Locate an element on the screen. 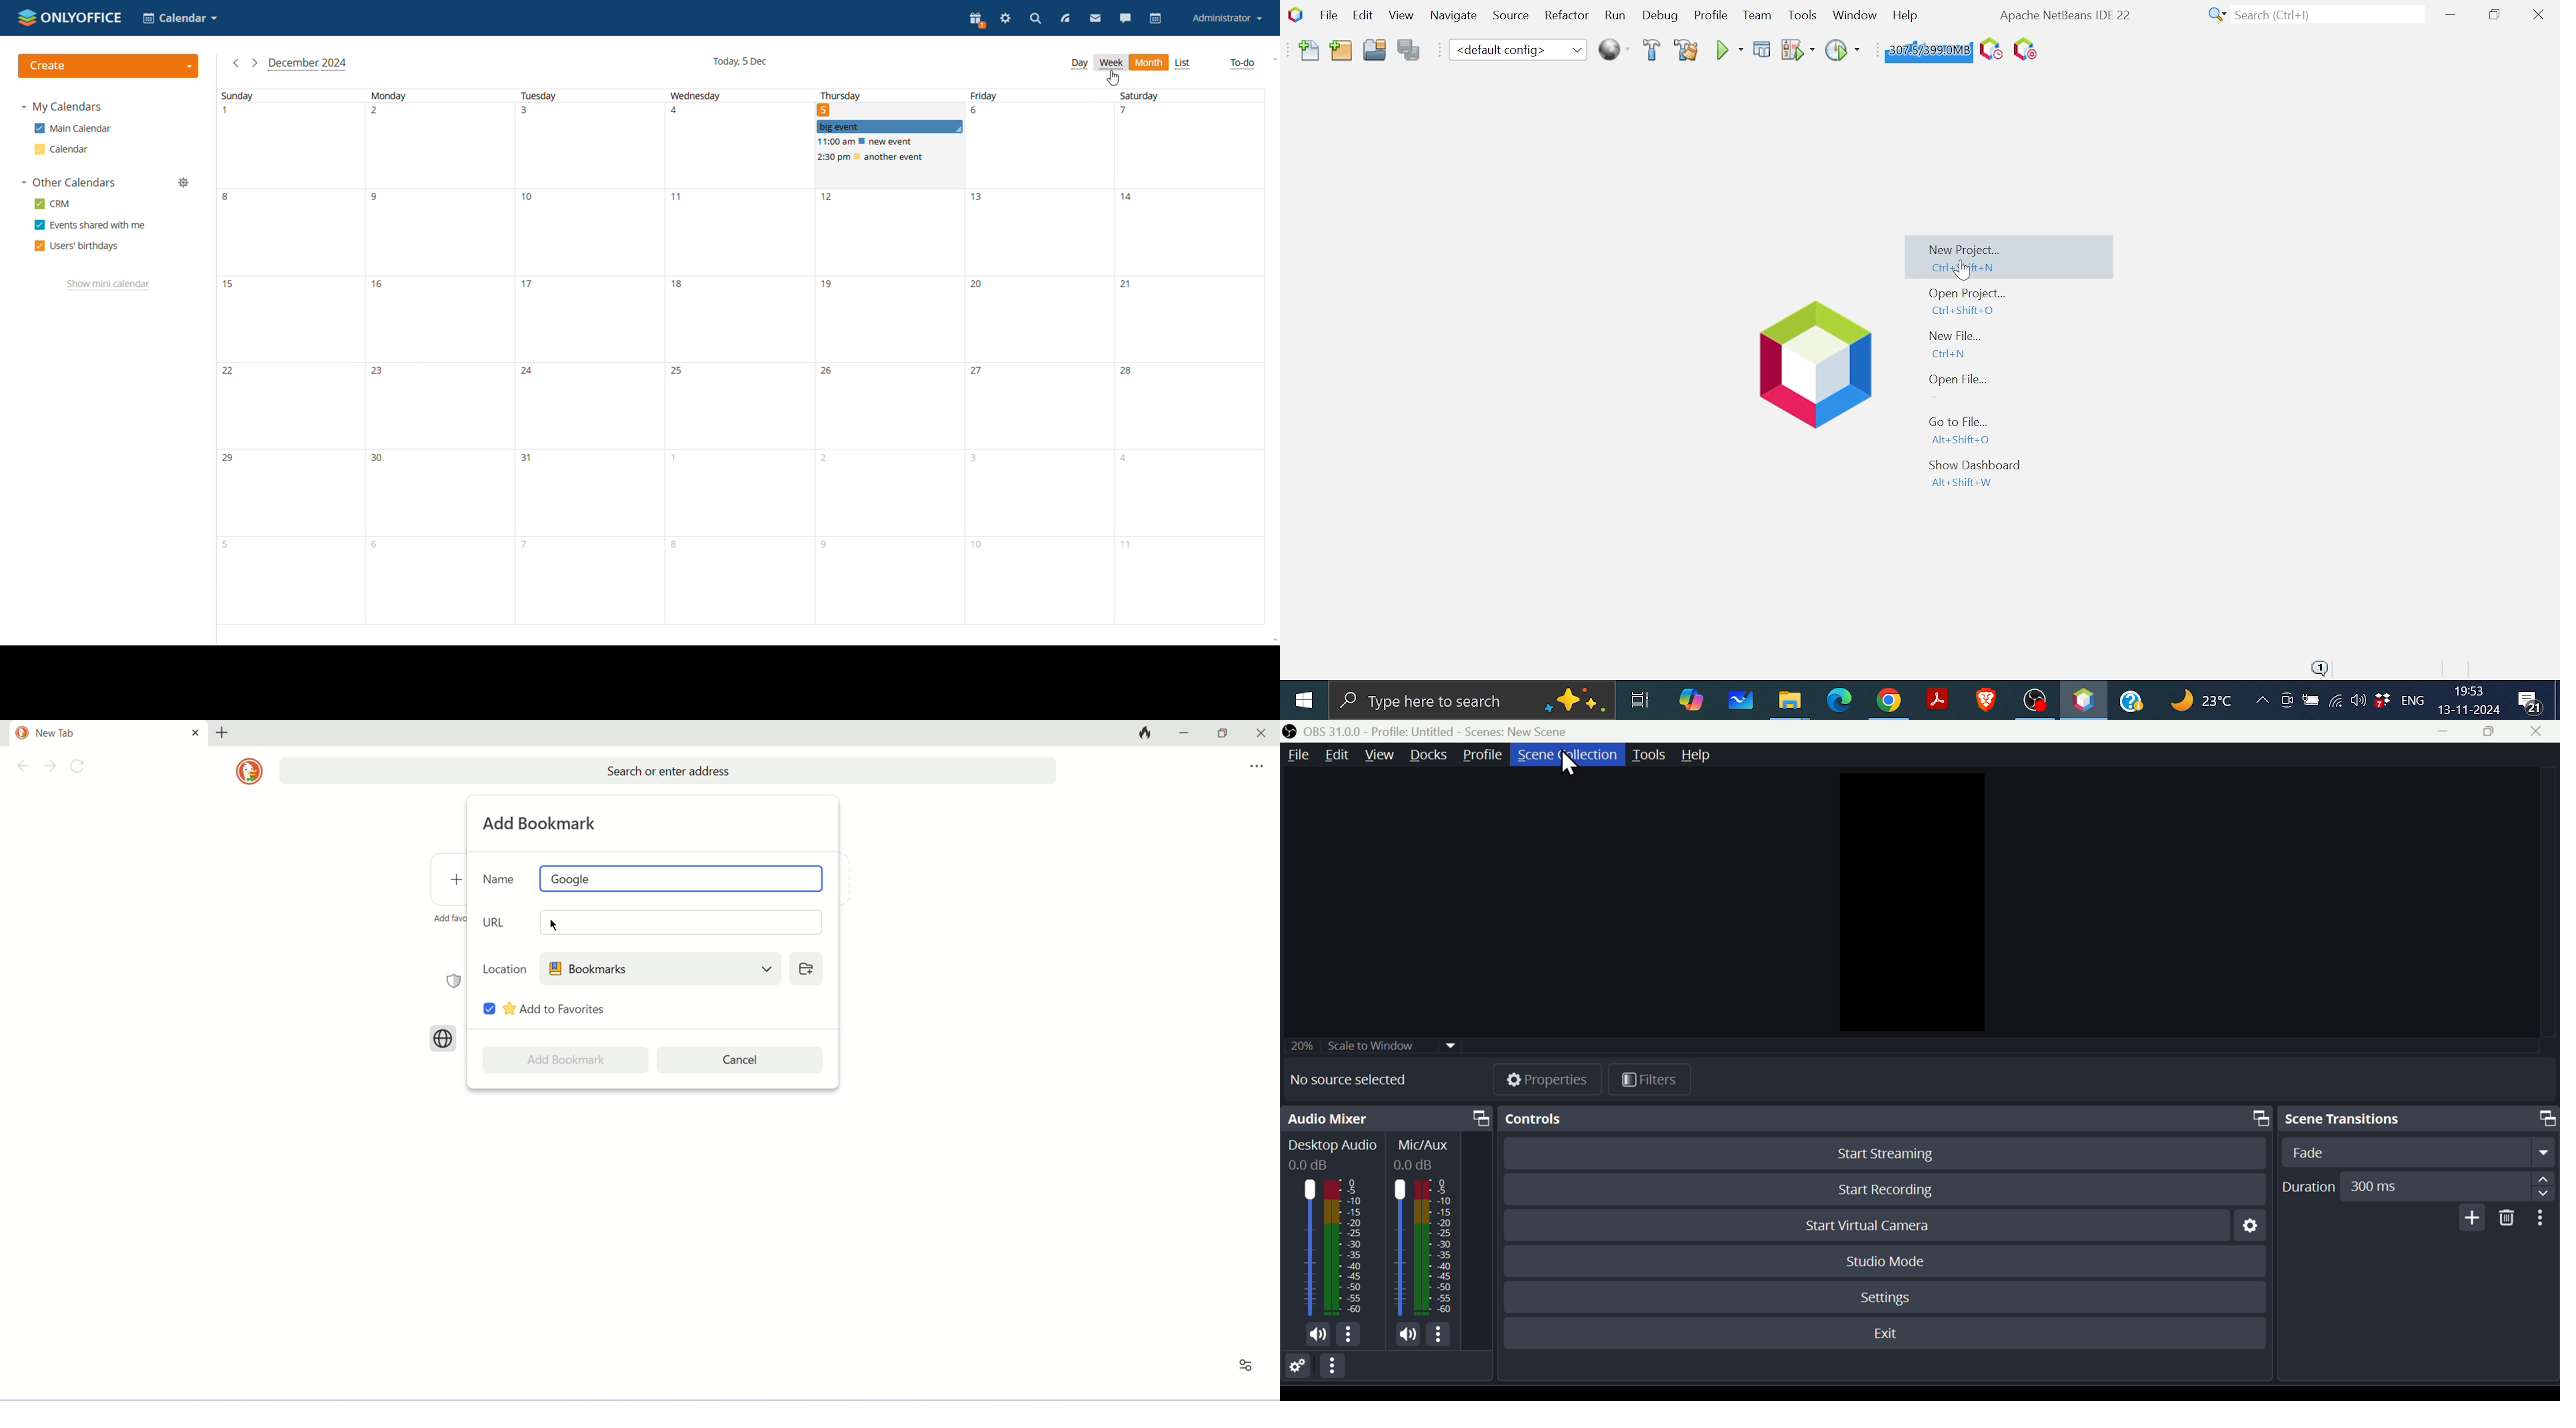 This screenshot has height=1428, width=2576. Start recording is located at coordinates (1887, 1187).